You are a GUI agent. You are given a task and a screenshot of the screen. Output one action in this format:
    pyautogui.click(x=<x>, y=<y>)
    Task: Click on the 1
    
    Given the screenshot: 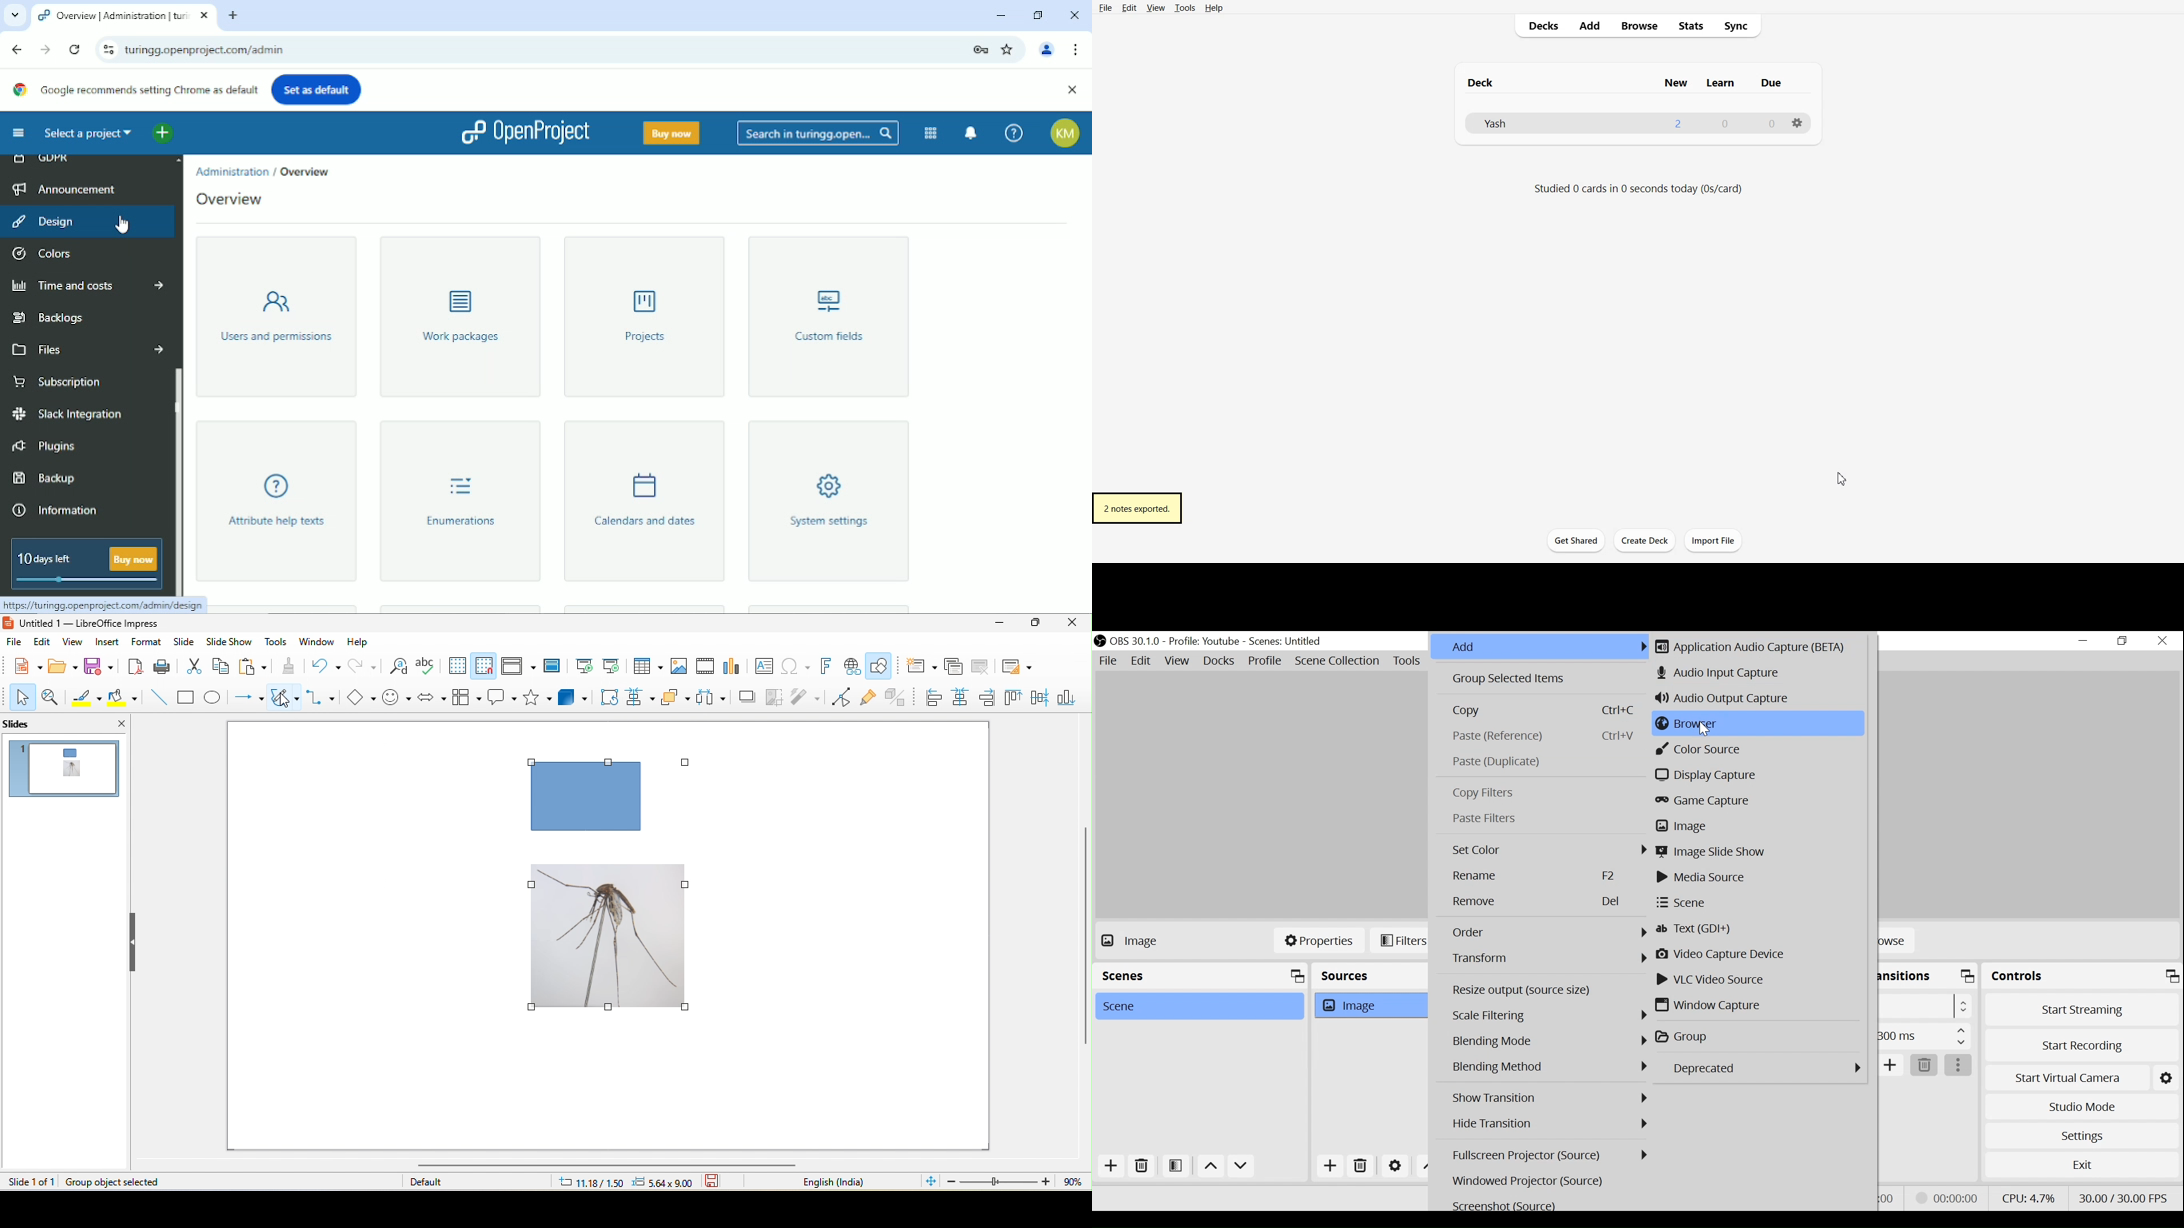 What is the action you would take?
    pyautogui.click(x=1677, y=123)
    